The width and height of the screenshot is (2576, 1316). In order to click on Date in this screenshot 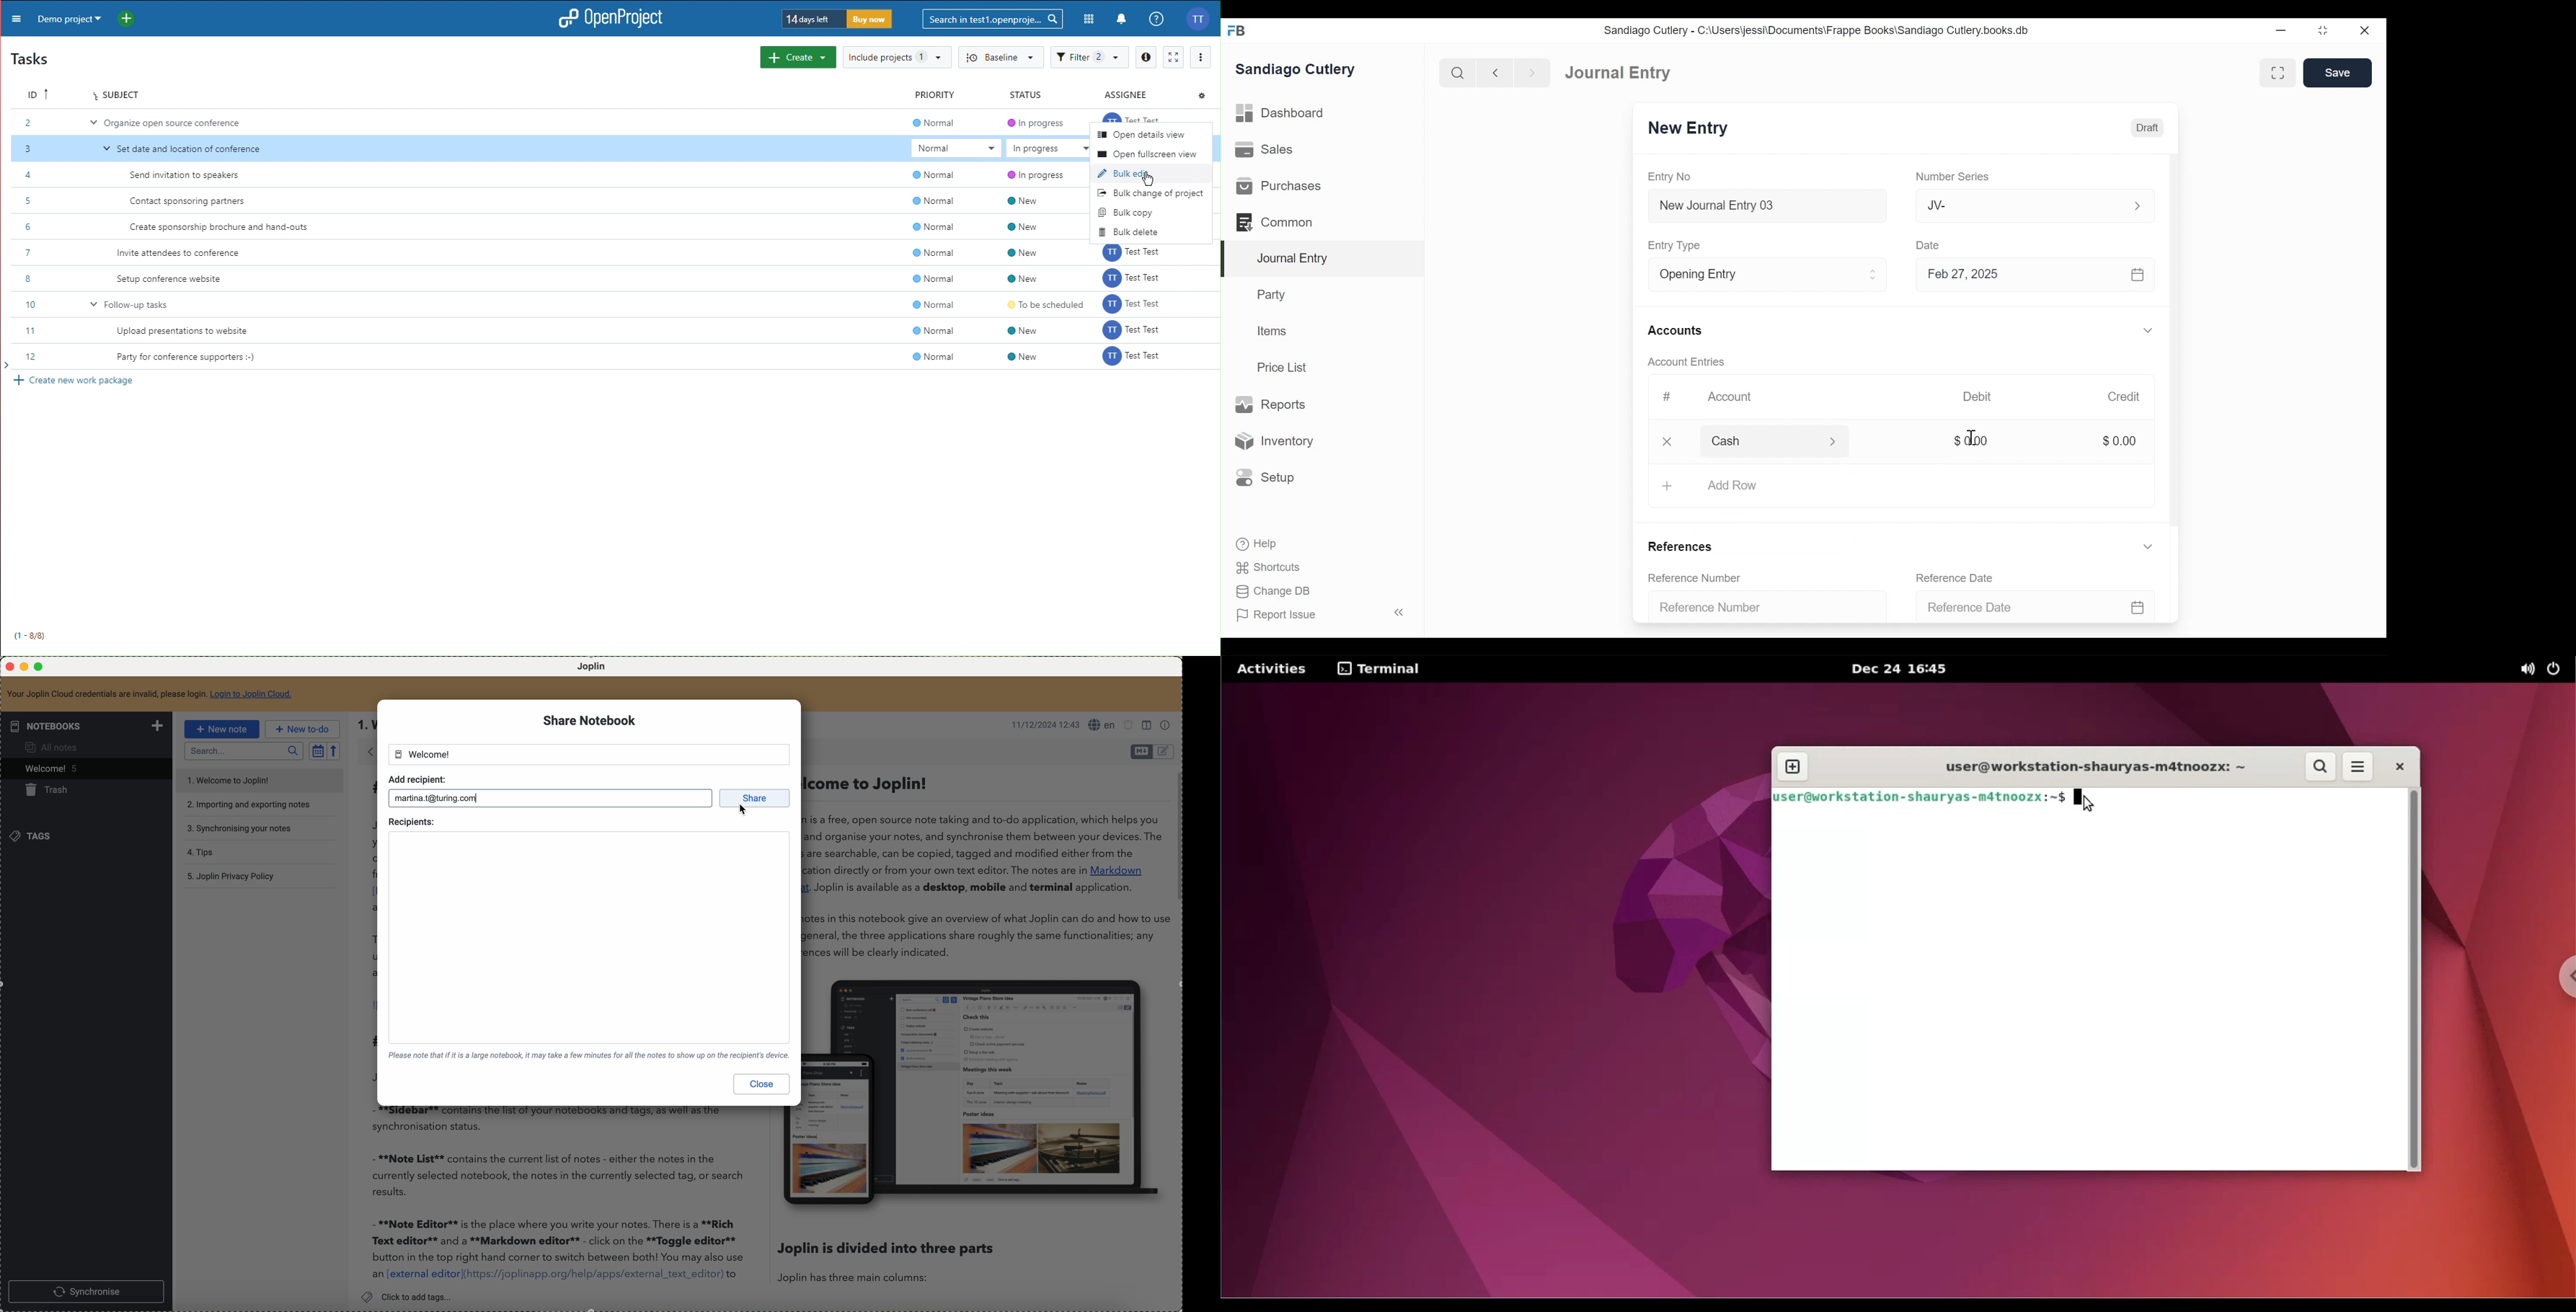, I will do `click(1930, 245)`.